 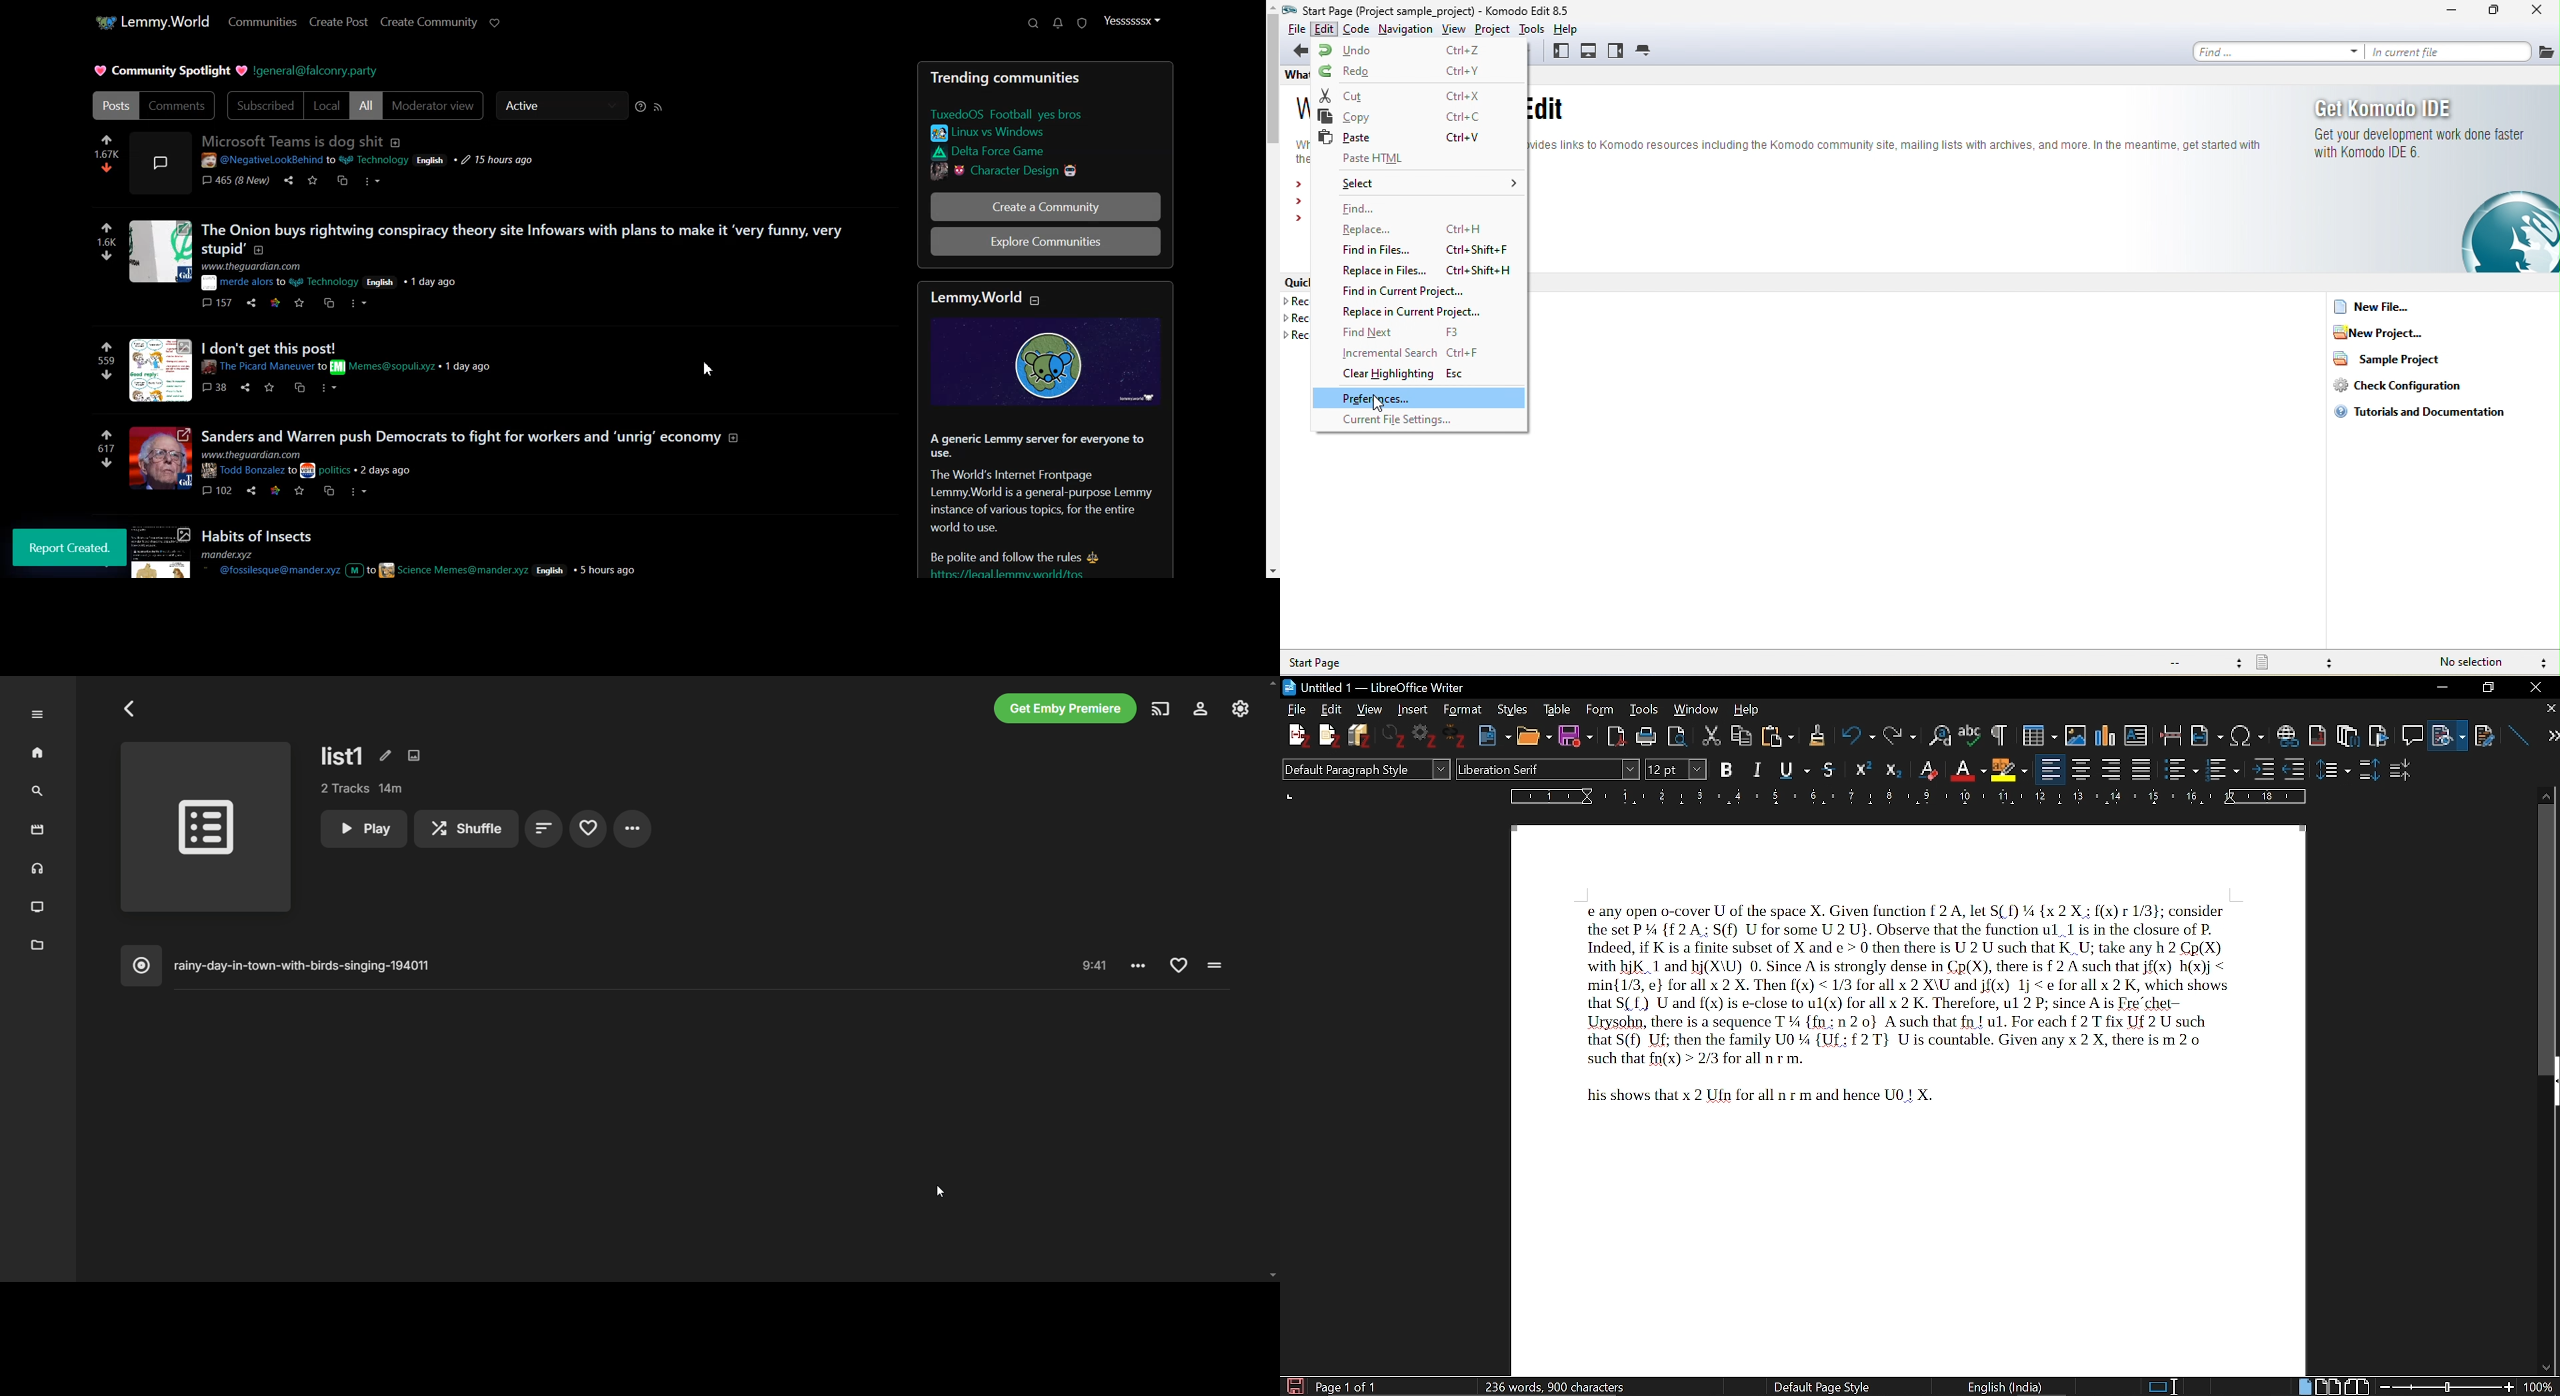 What do you see at coordinates (1494, 734) in the screenshot?
I see `New` at bounding box center [1494, 734].